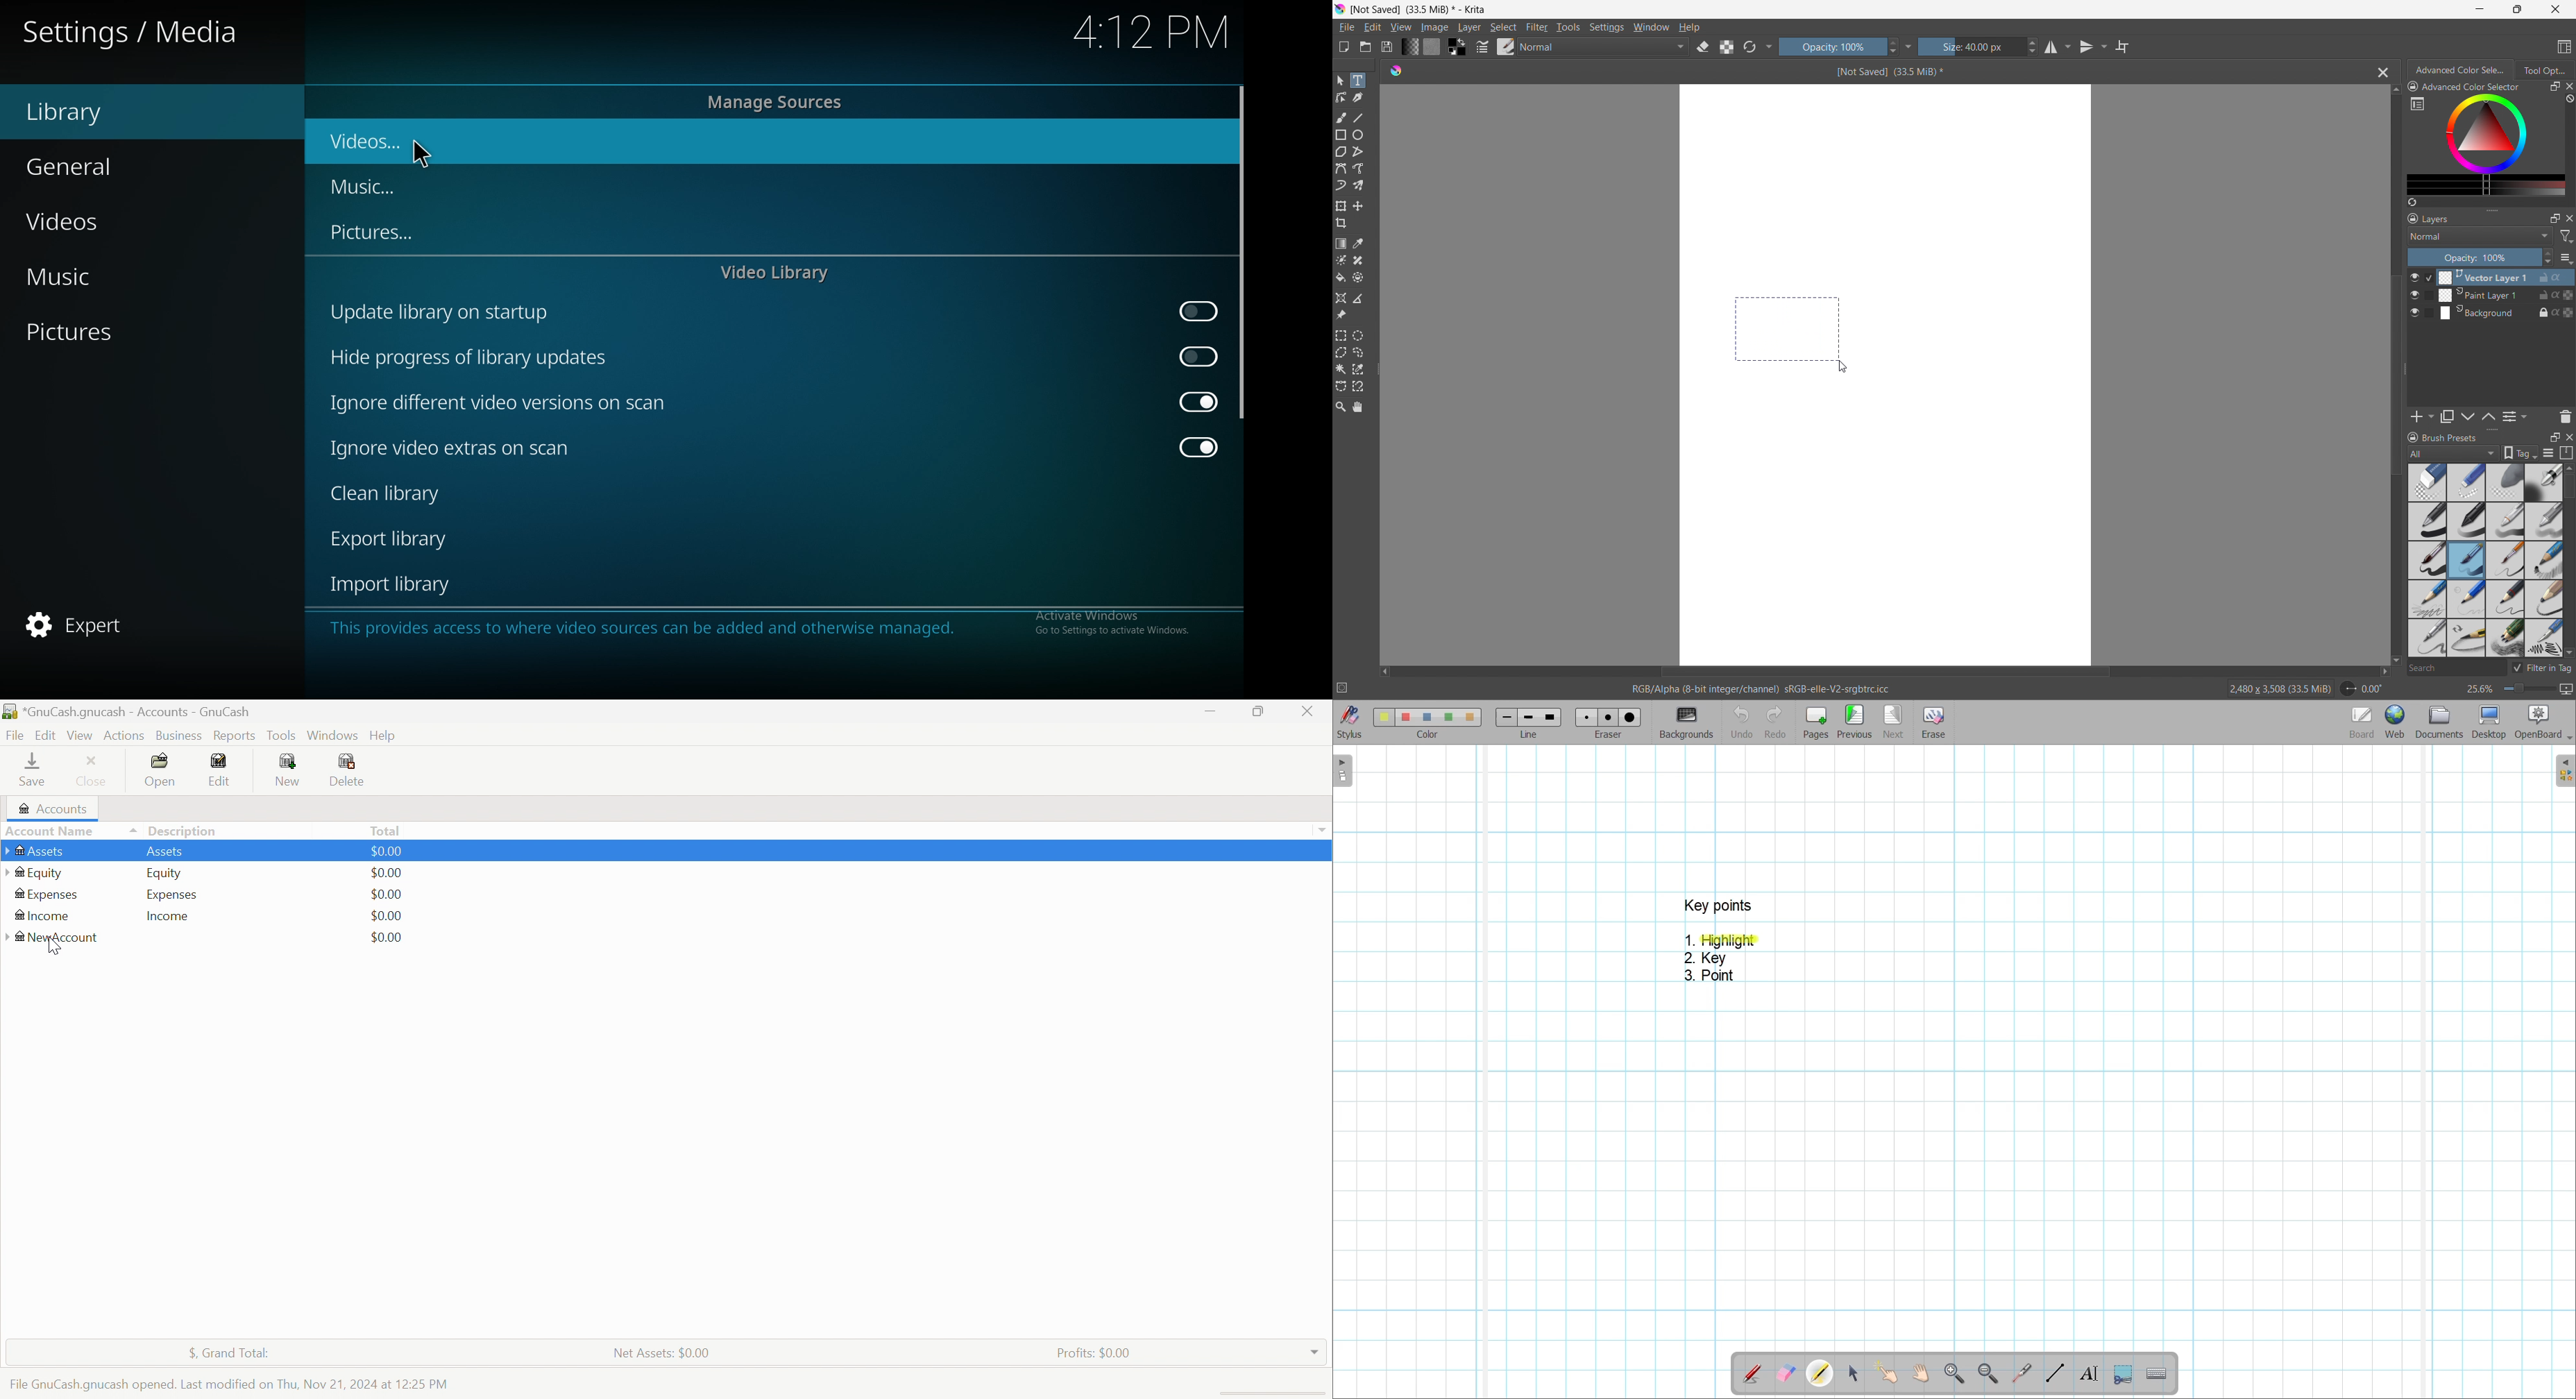 The height and width of the screenshot is (1400, 2576). What do you see at coordinates (387, 736) in the screenshot?
I see `Help` at bounding box center [387, 736].